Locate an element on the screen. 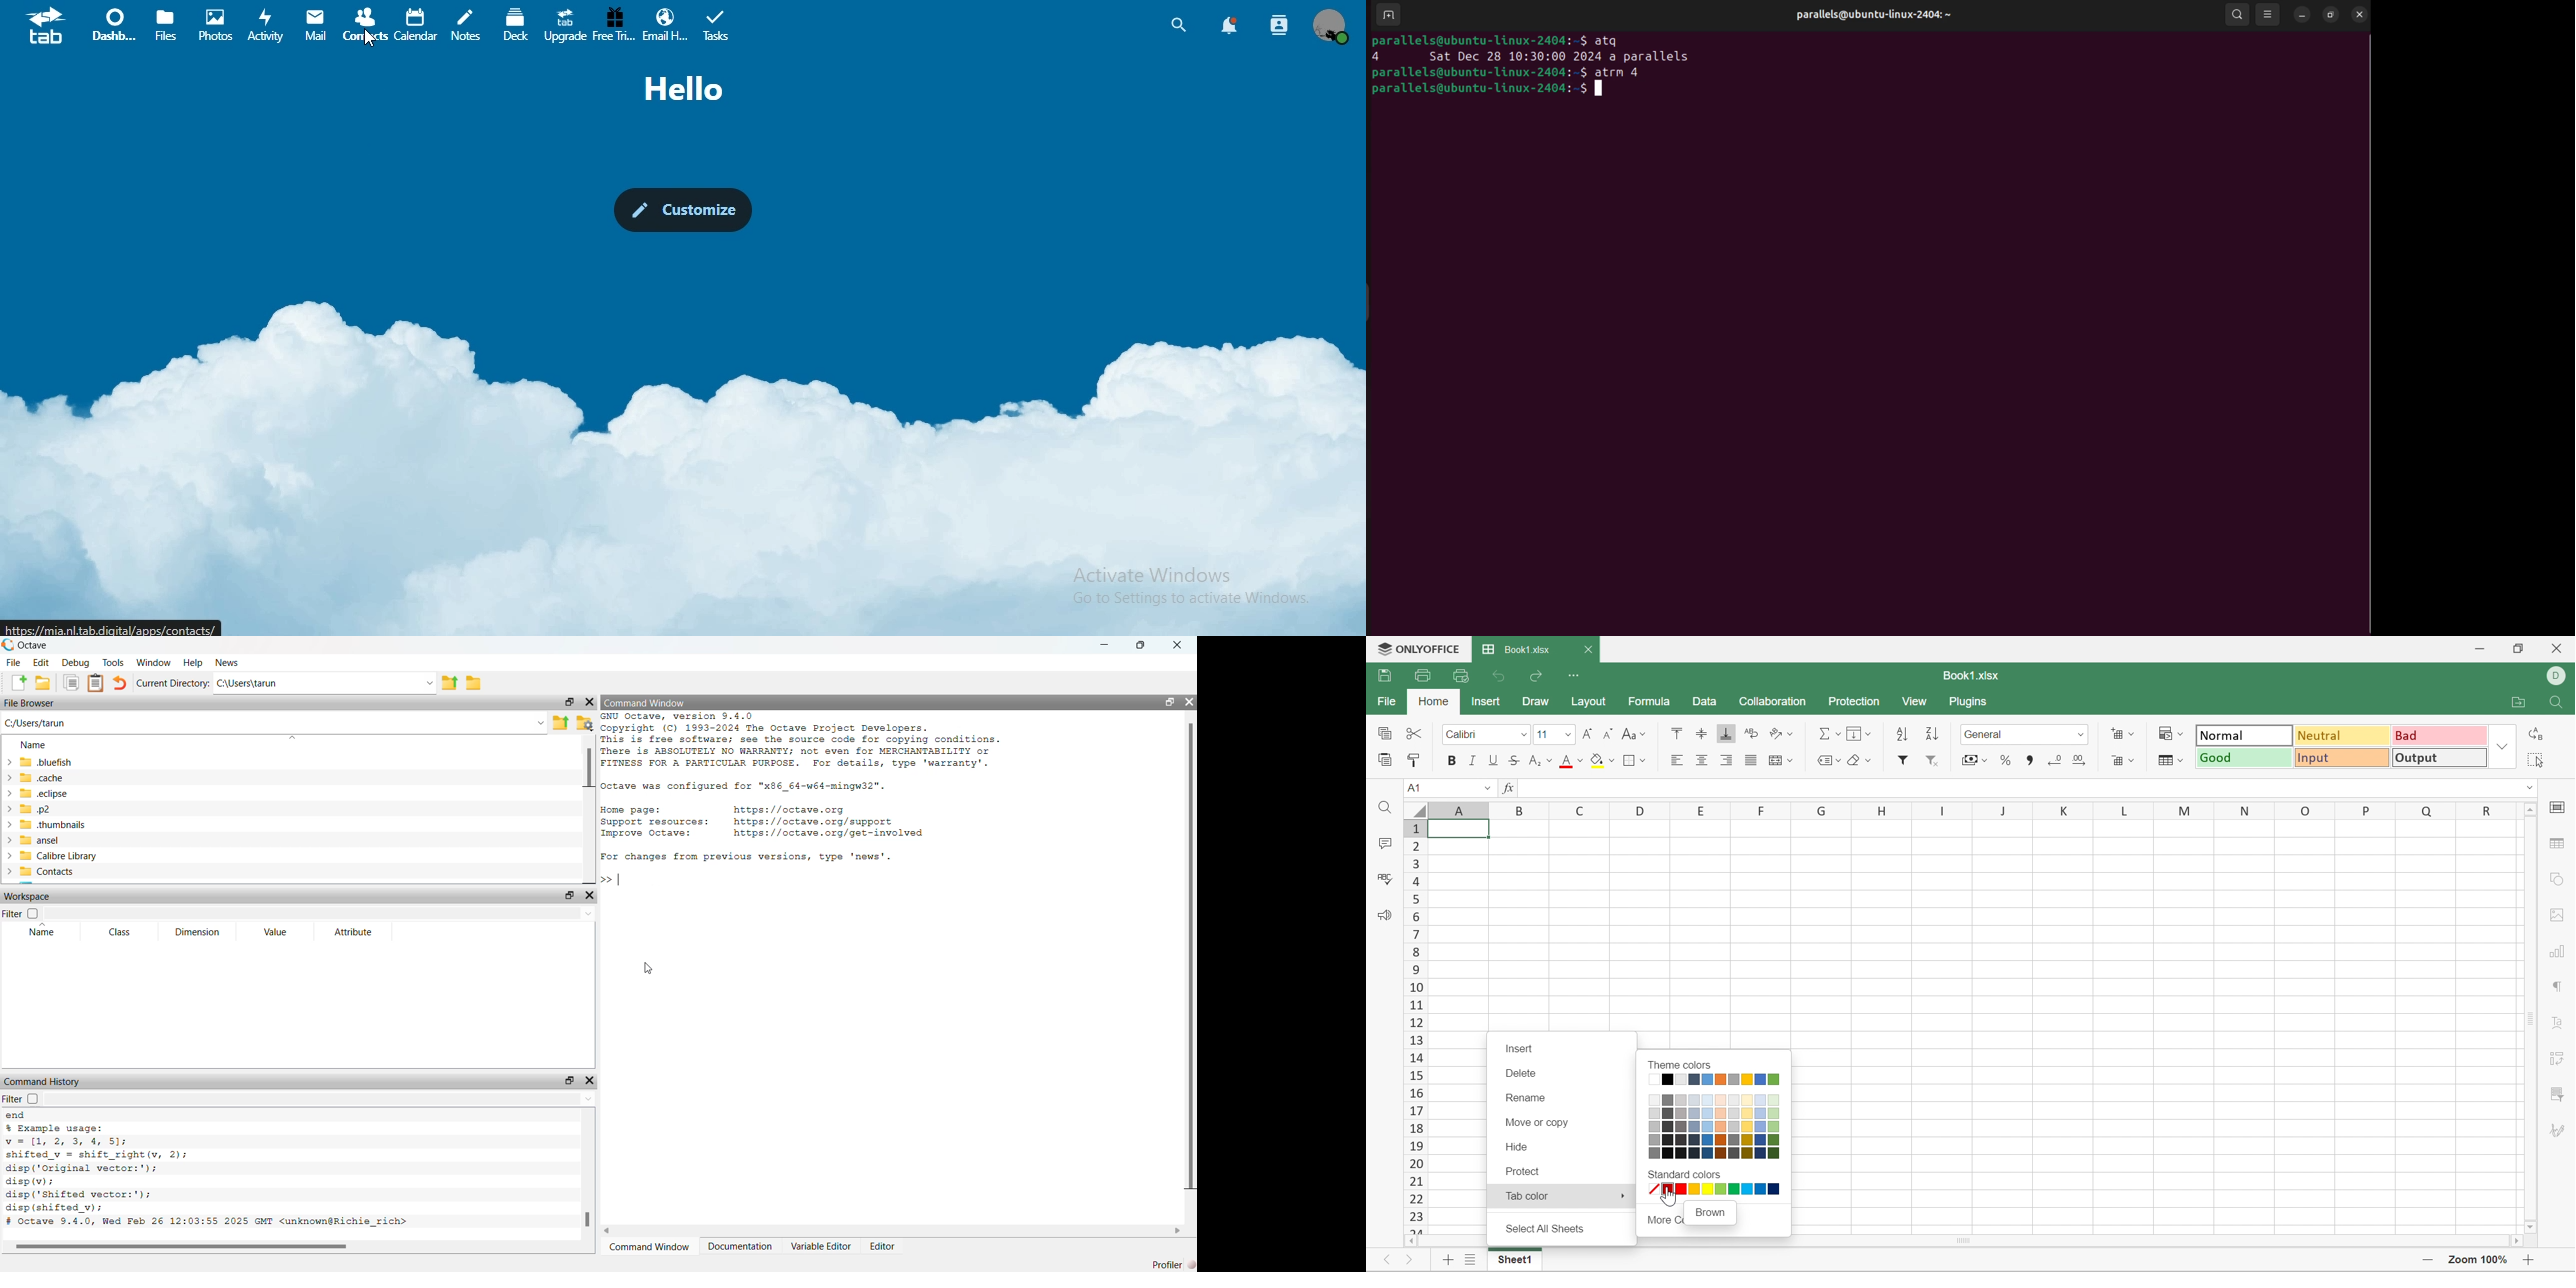 The height and width of the screenshot is (1288, 2576). upgrade is located at coordinates (564, 24).